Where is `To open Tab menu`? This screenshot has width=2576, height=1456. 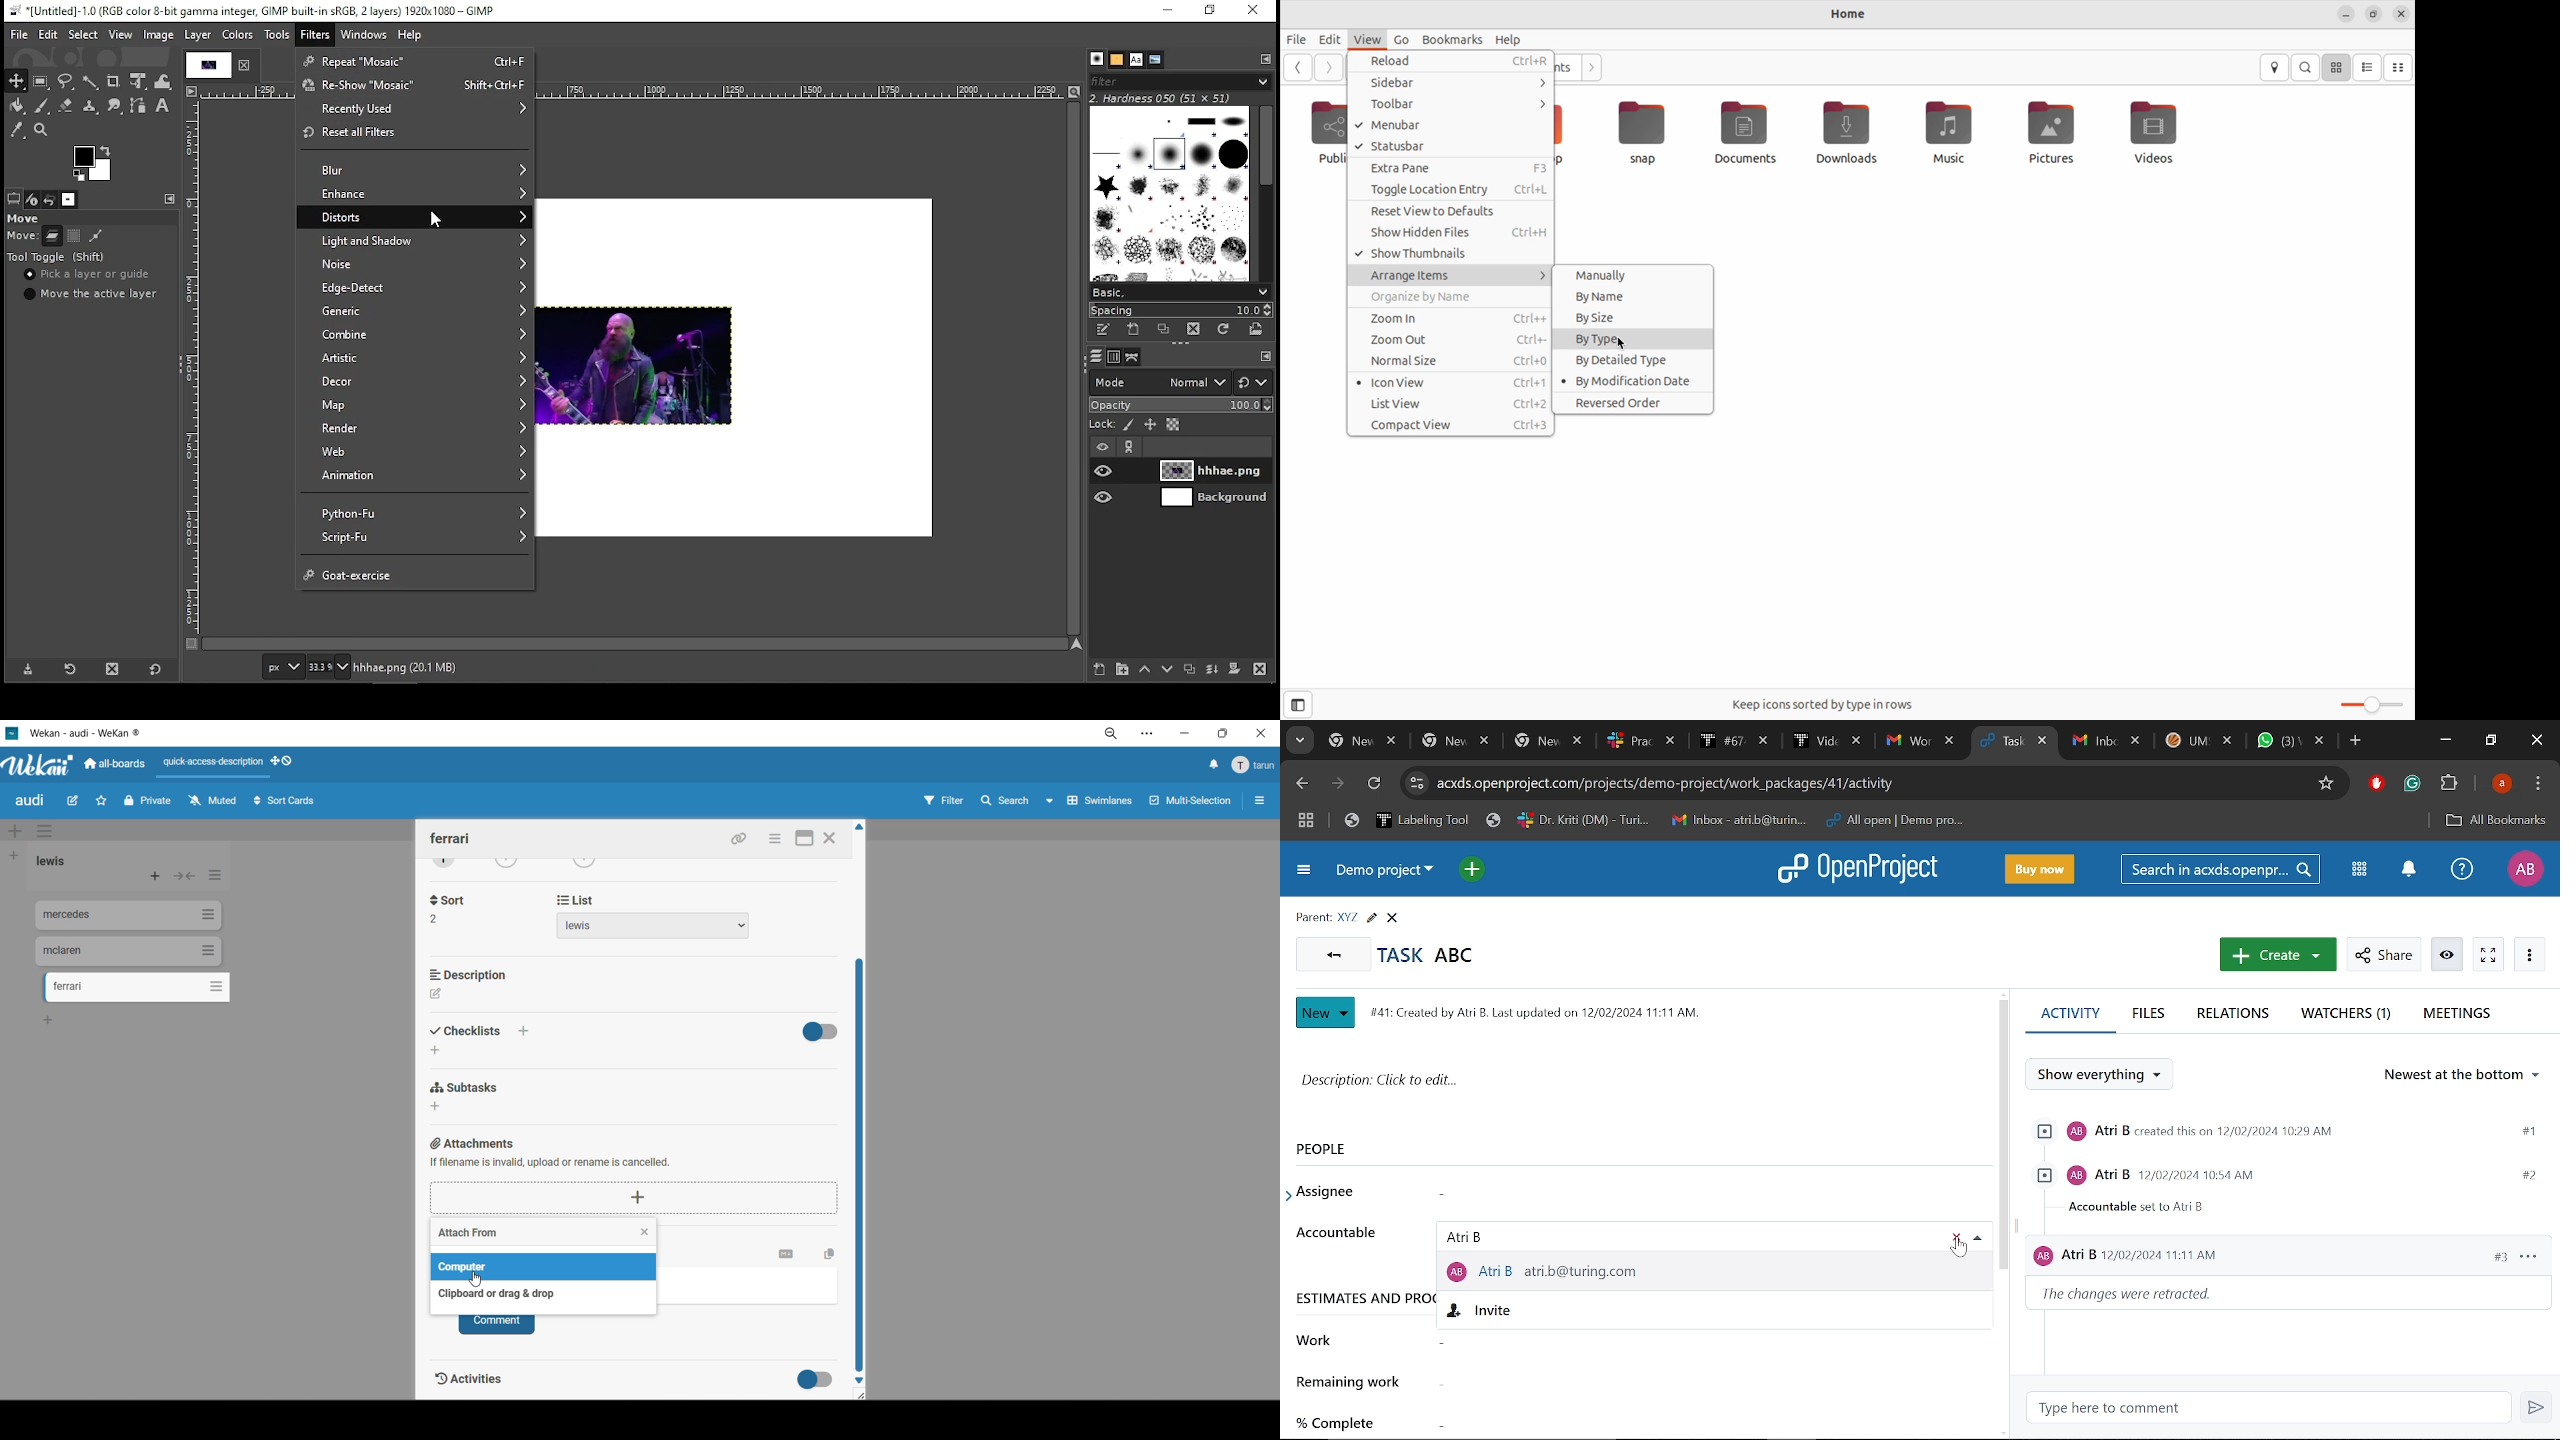
To open Tab menu is located at coordinates (170, 199).